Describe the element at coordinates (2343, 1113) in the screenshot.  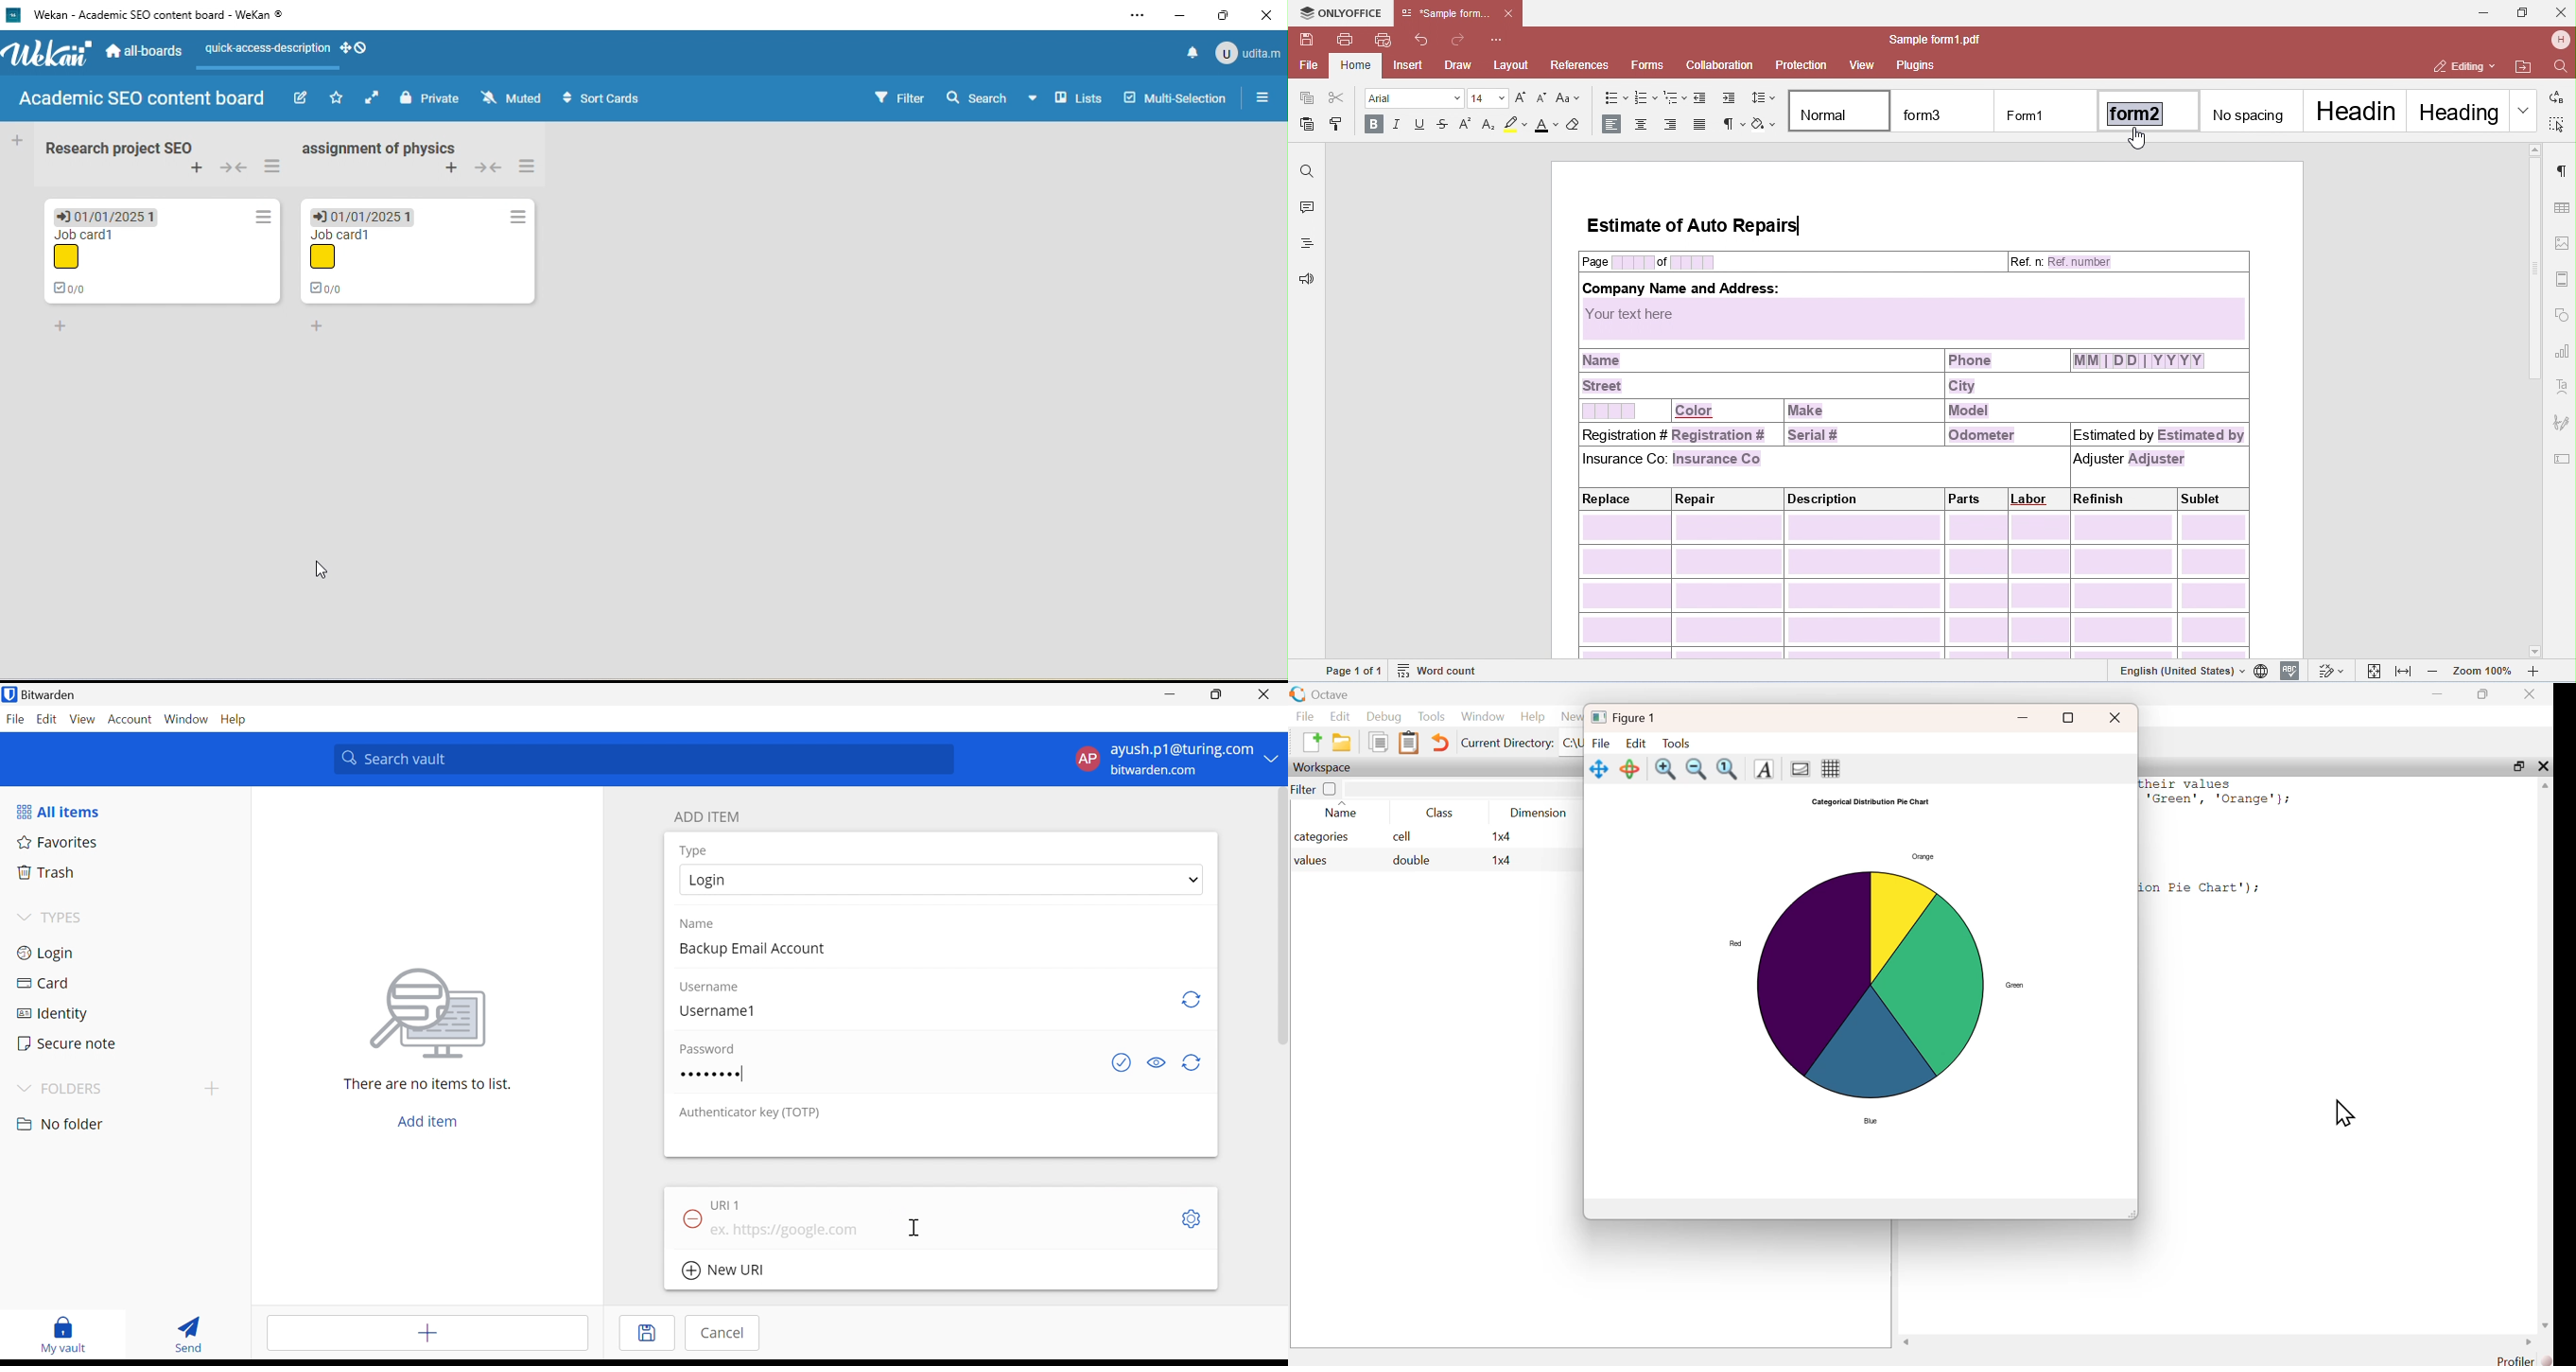
I see `cursor` at that location.